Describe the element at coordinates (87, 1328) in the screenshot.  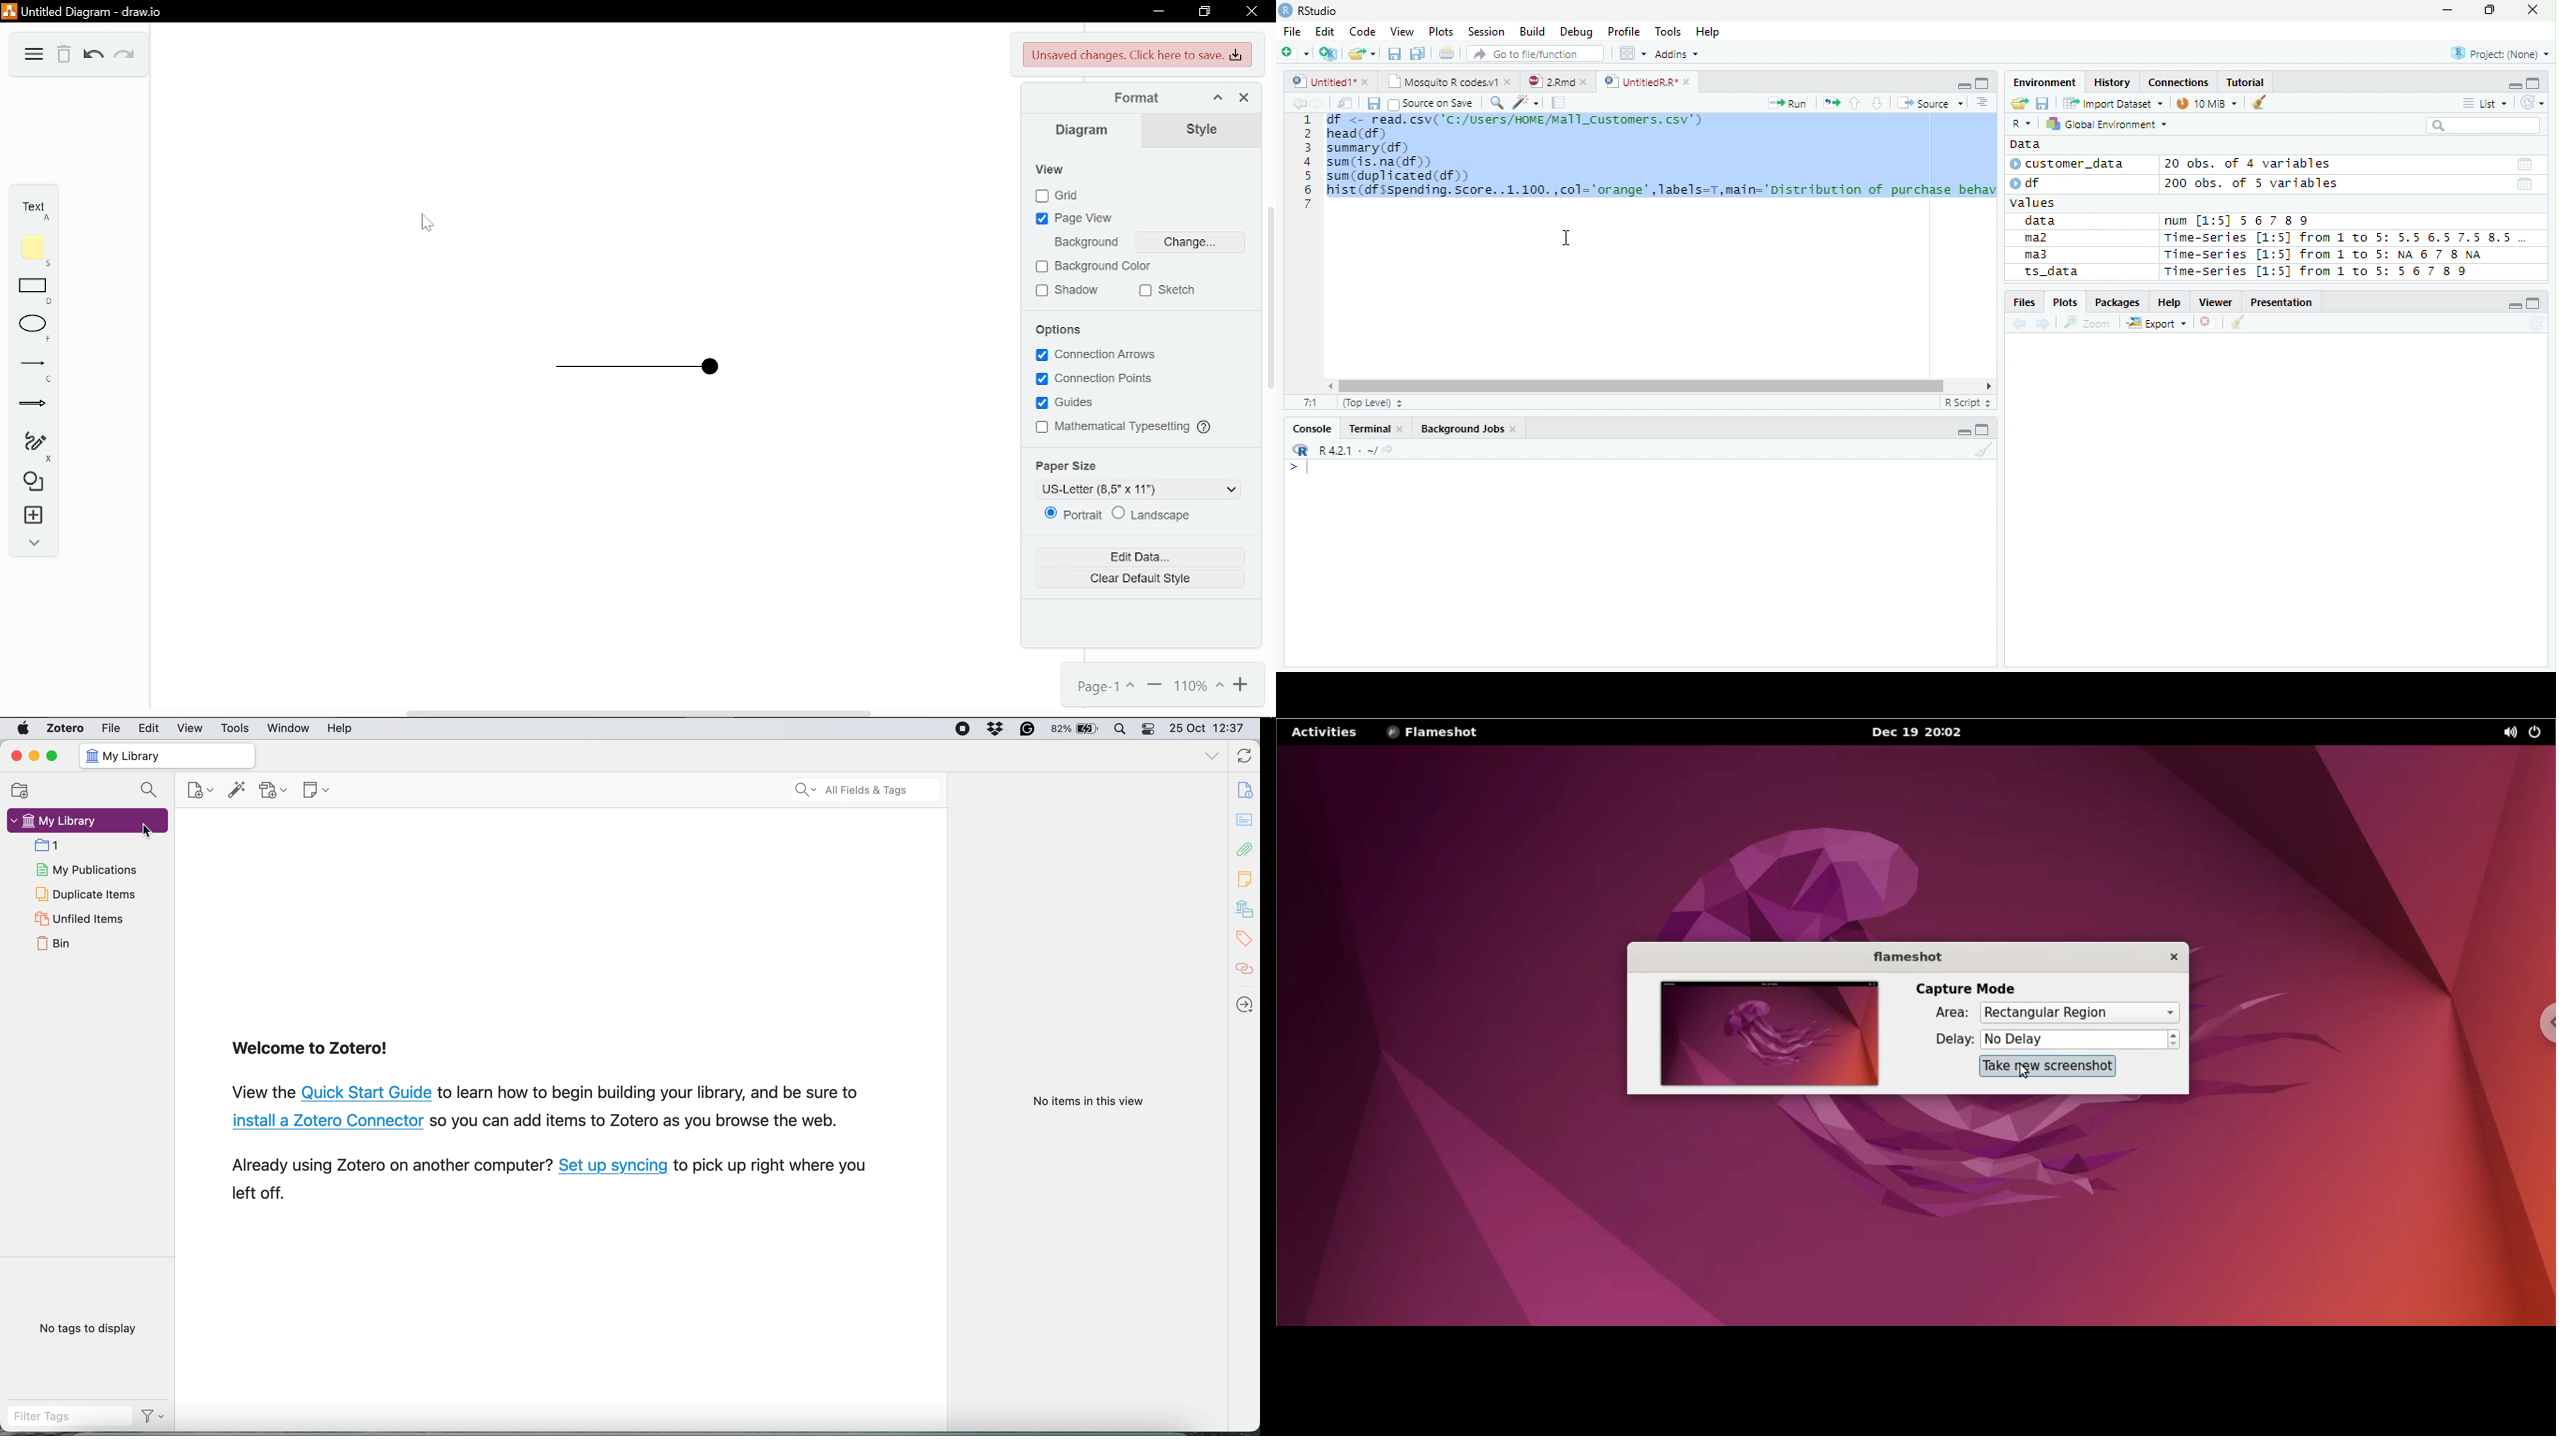
I see `no tags to display` at that location.